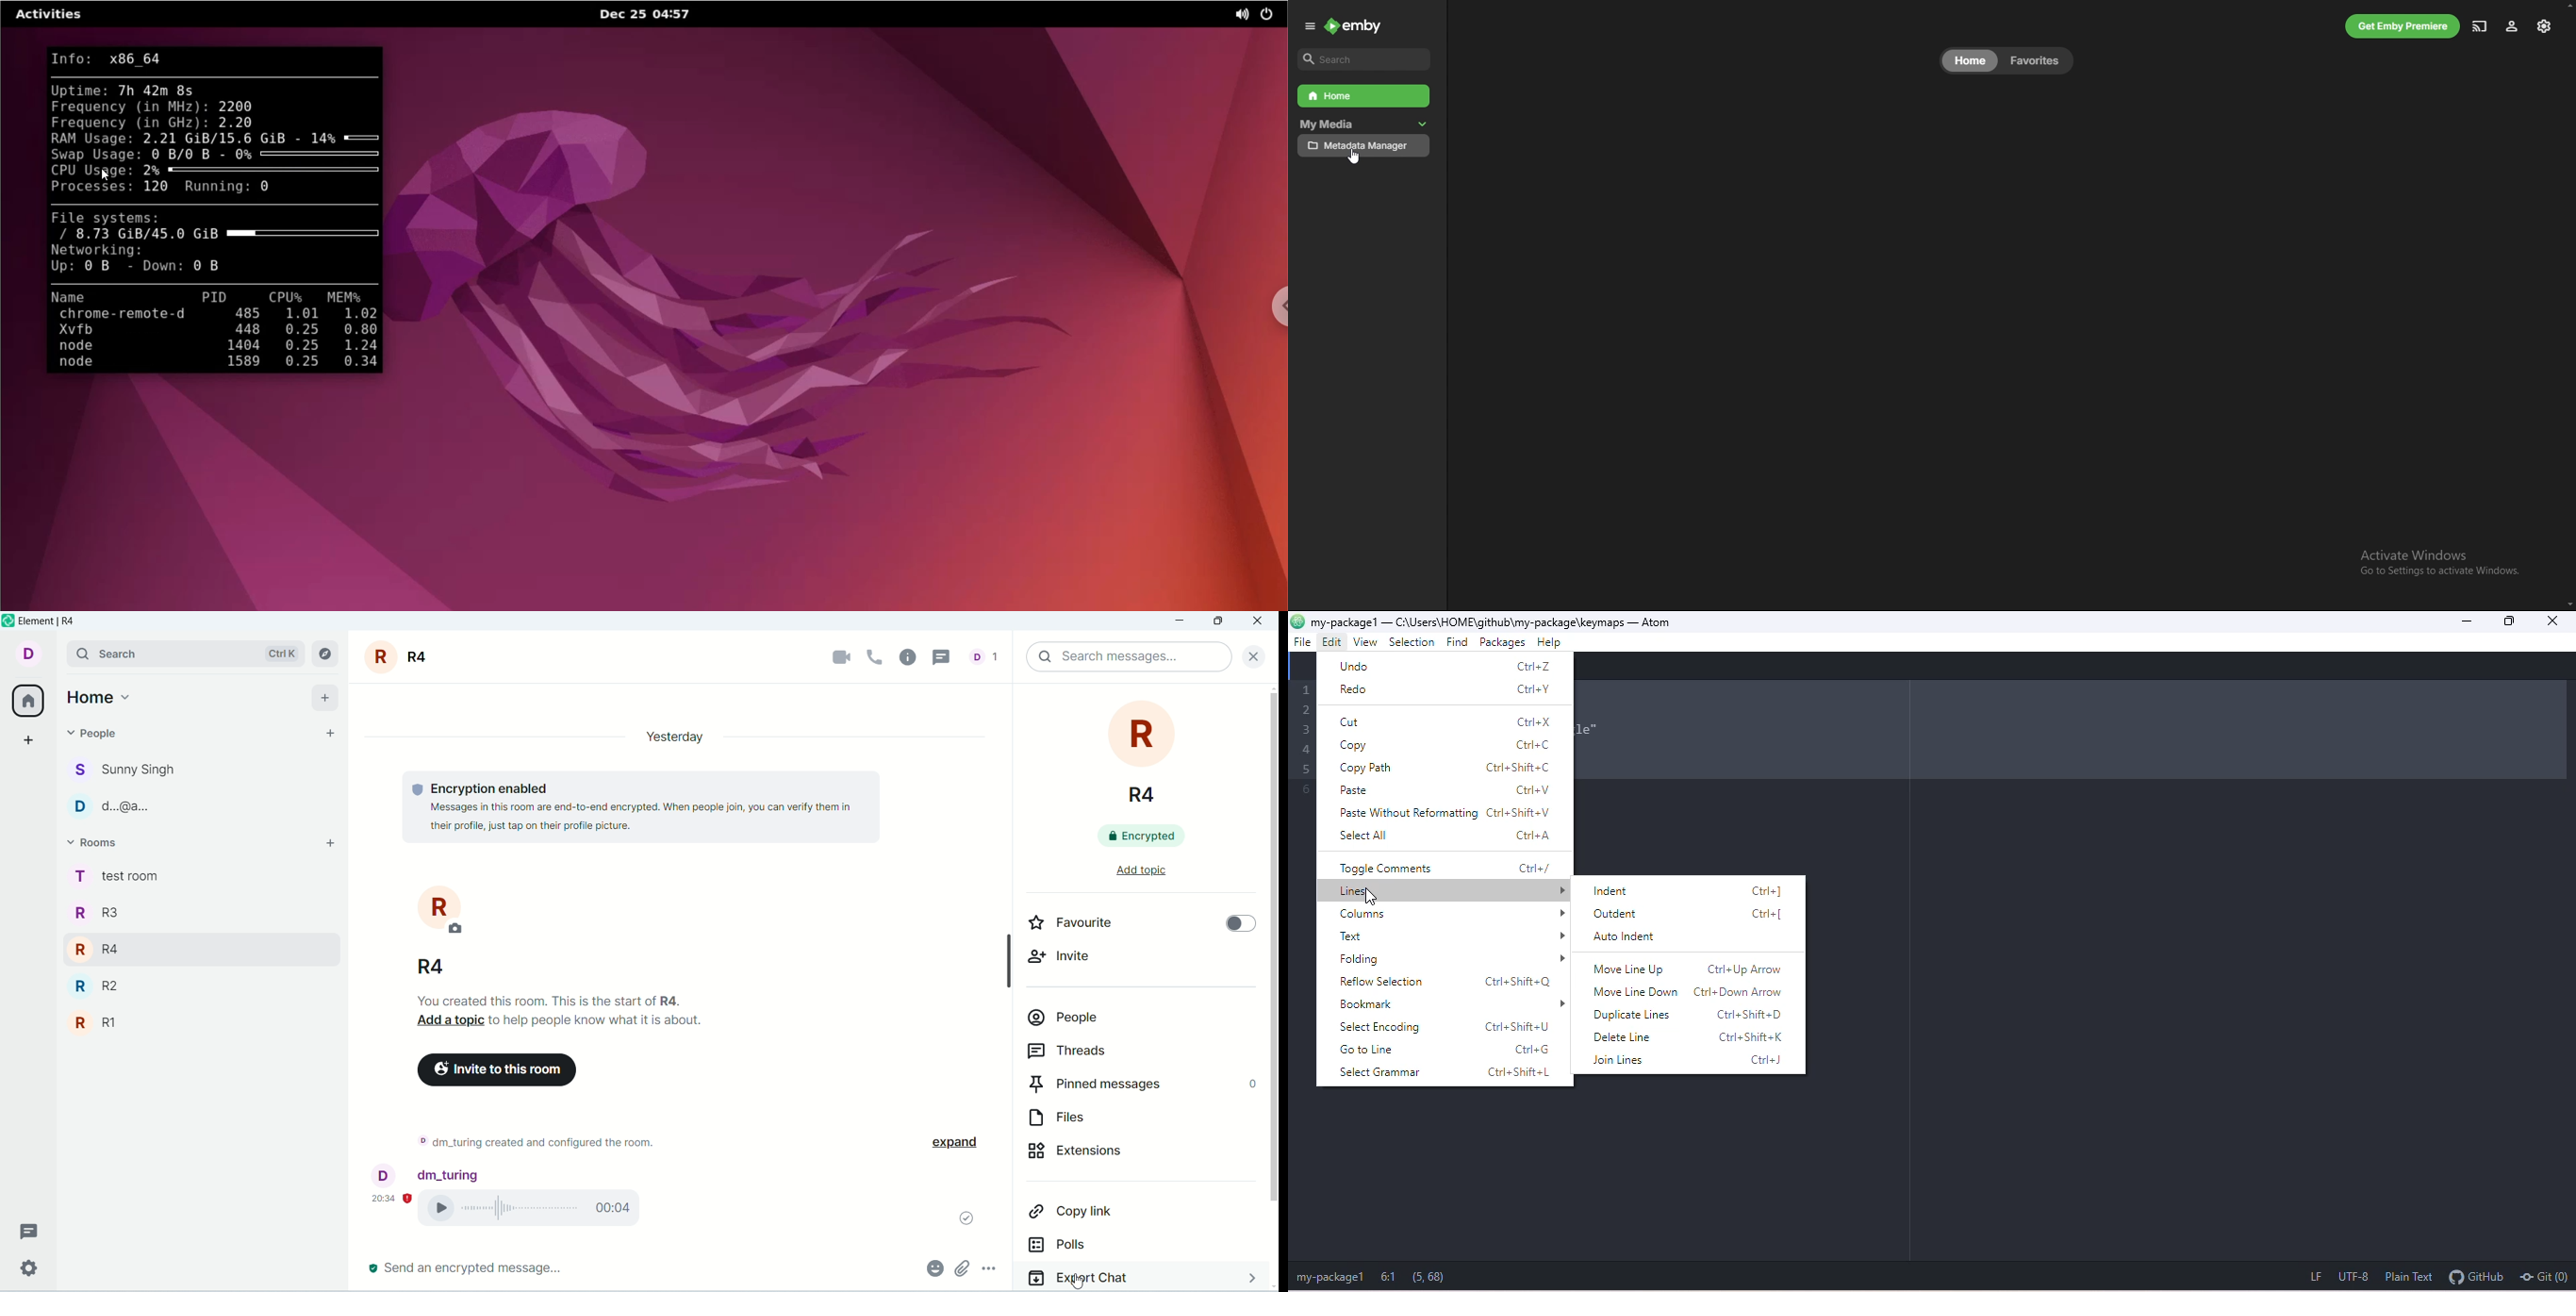  I want to click on video call, so click(834, 658).